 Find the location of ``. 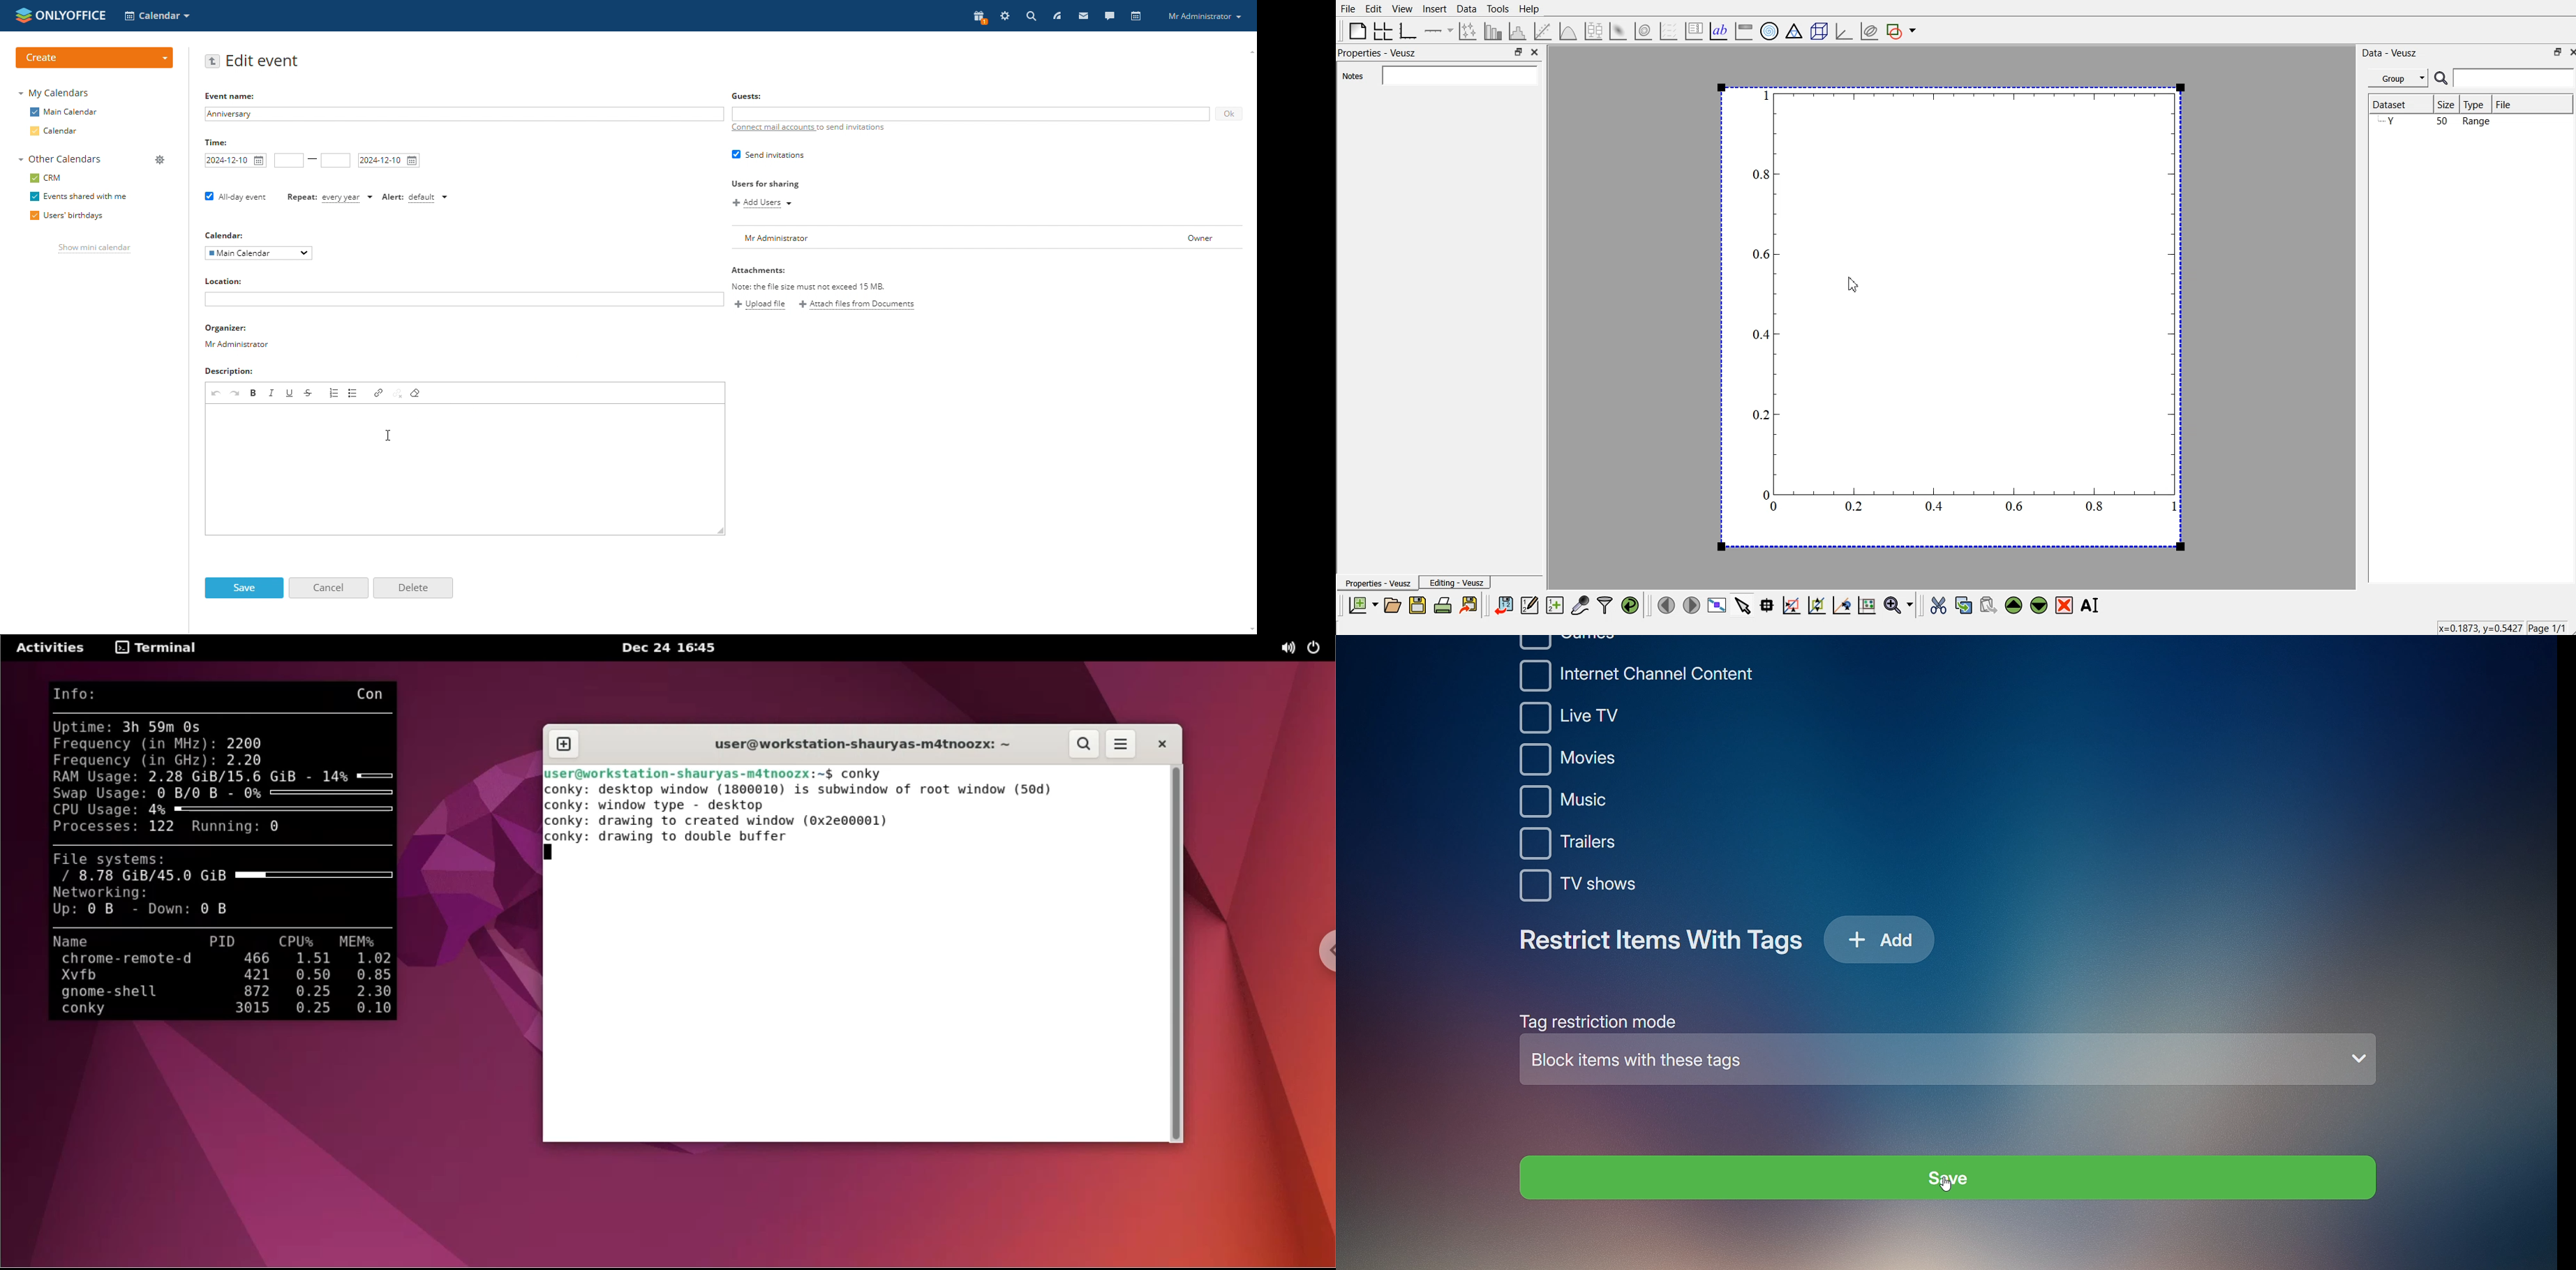

 is located at coordinates (457, 469).